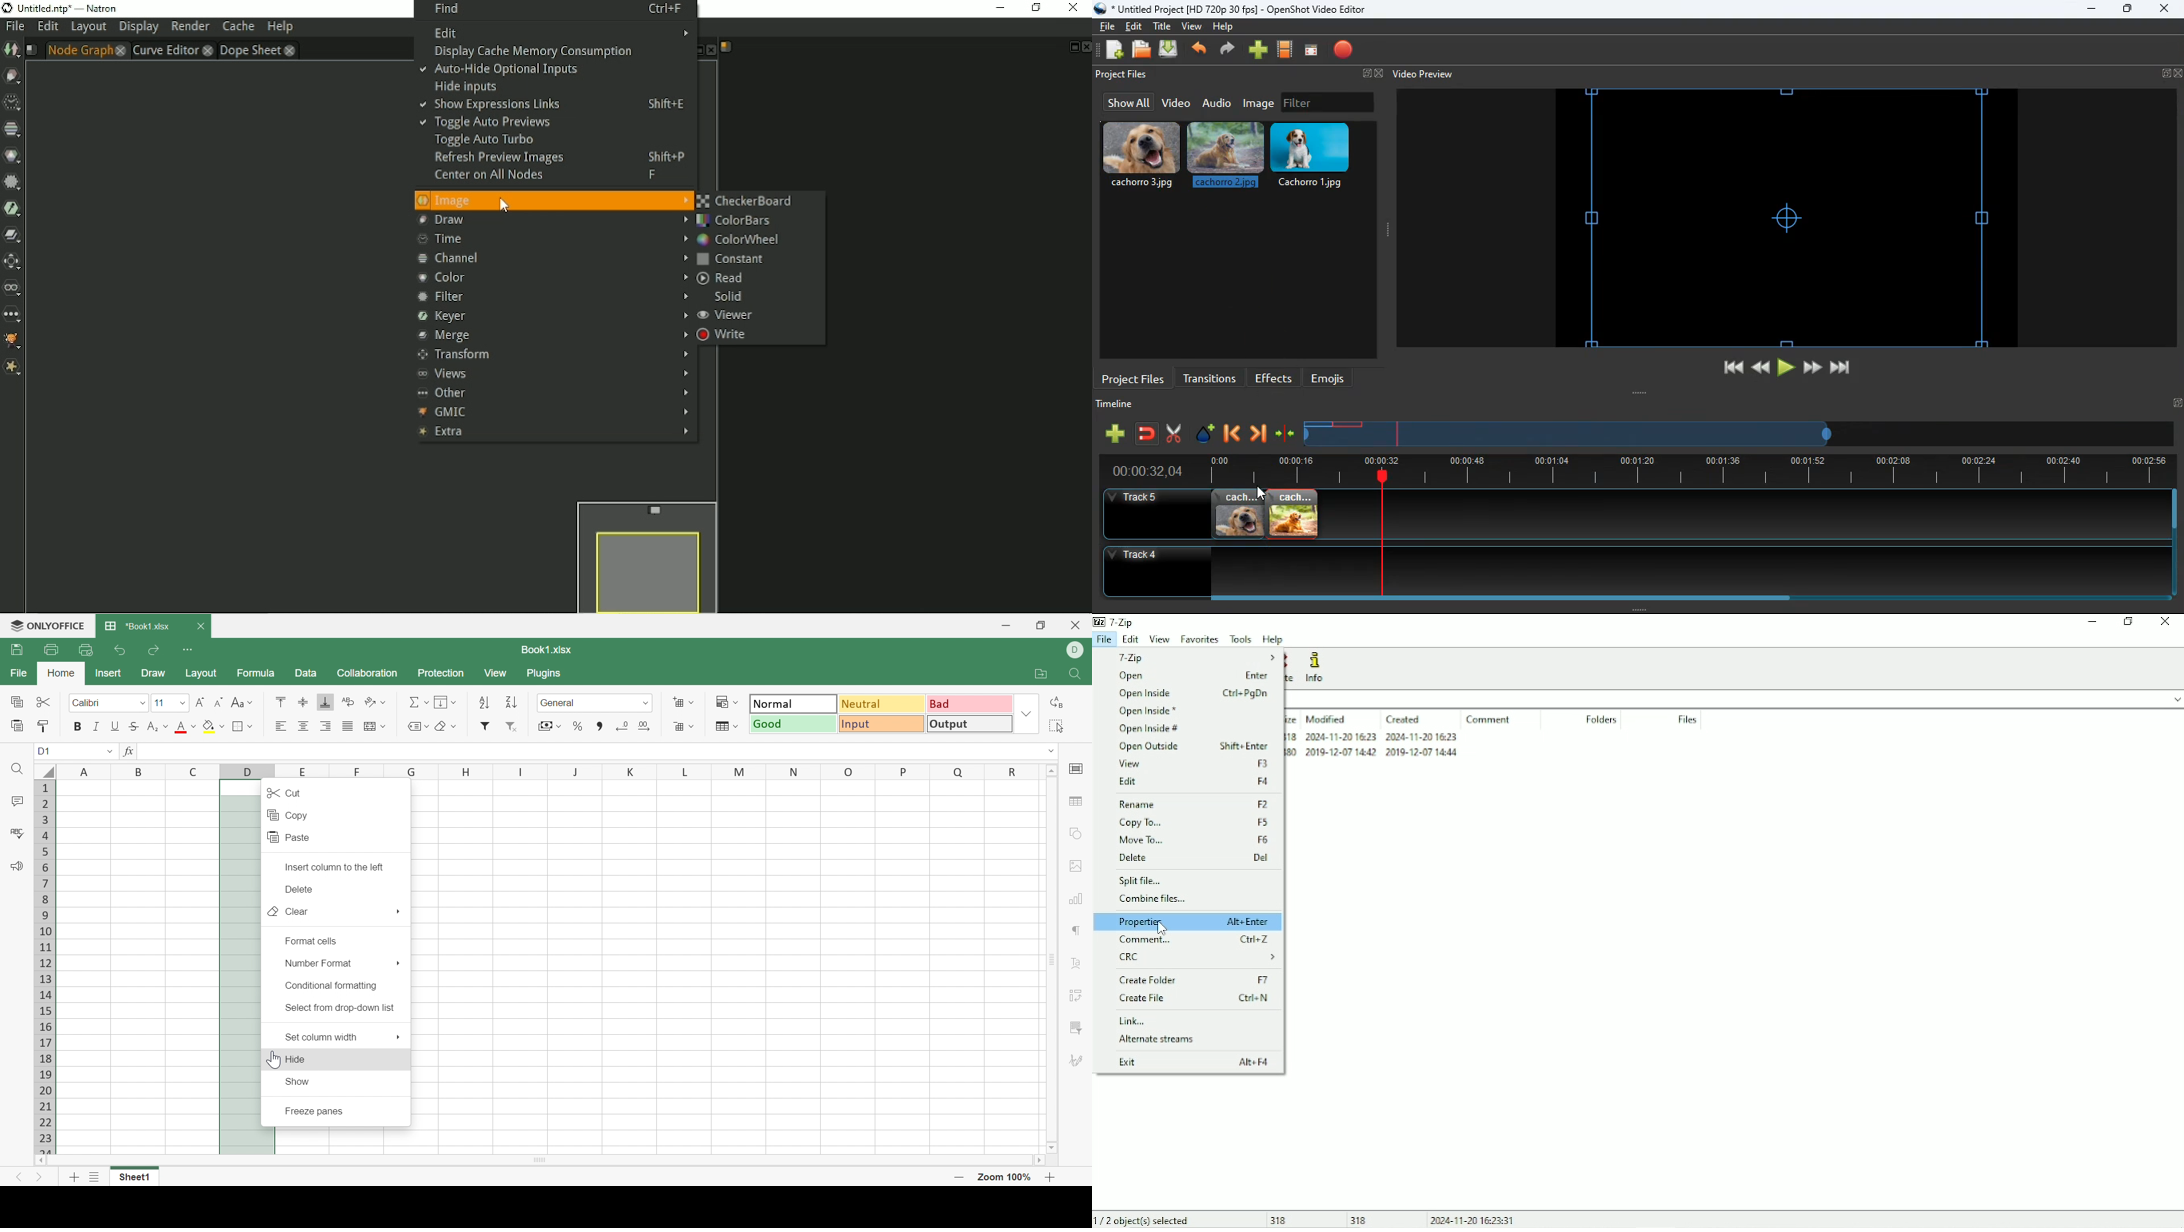 This screenshot has width=2184, height=1232. What do you see at coordinates (1476, 1219) in the screenshot?
I see `Date and Time` at bounding box center [1476, 1219].